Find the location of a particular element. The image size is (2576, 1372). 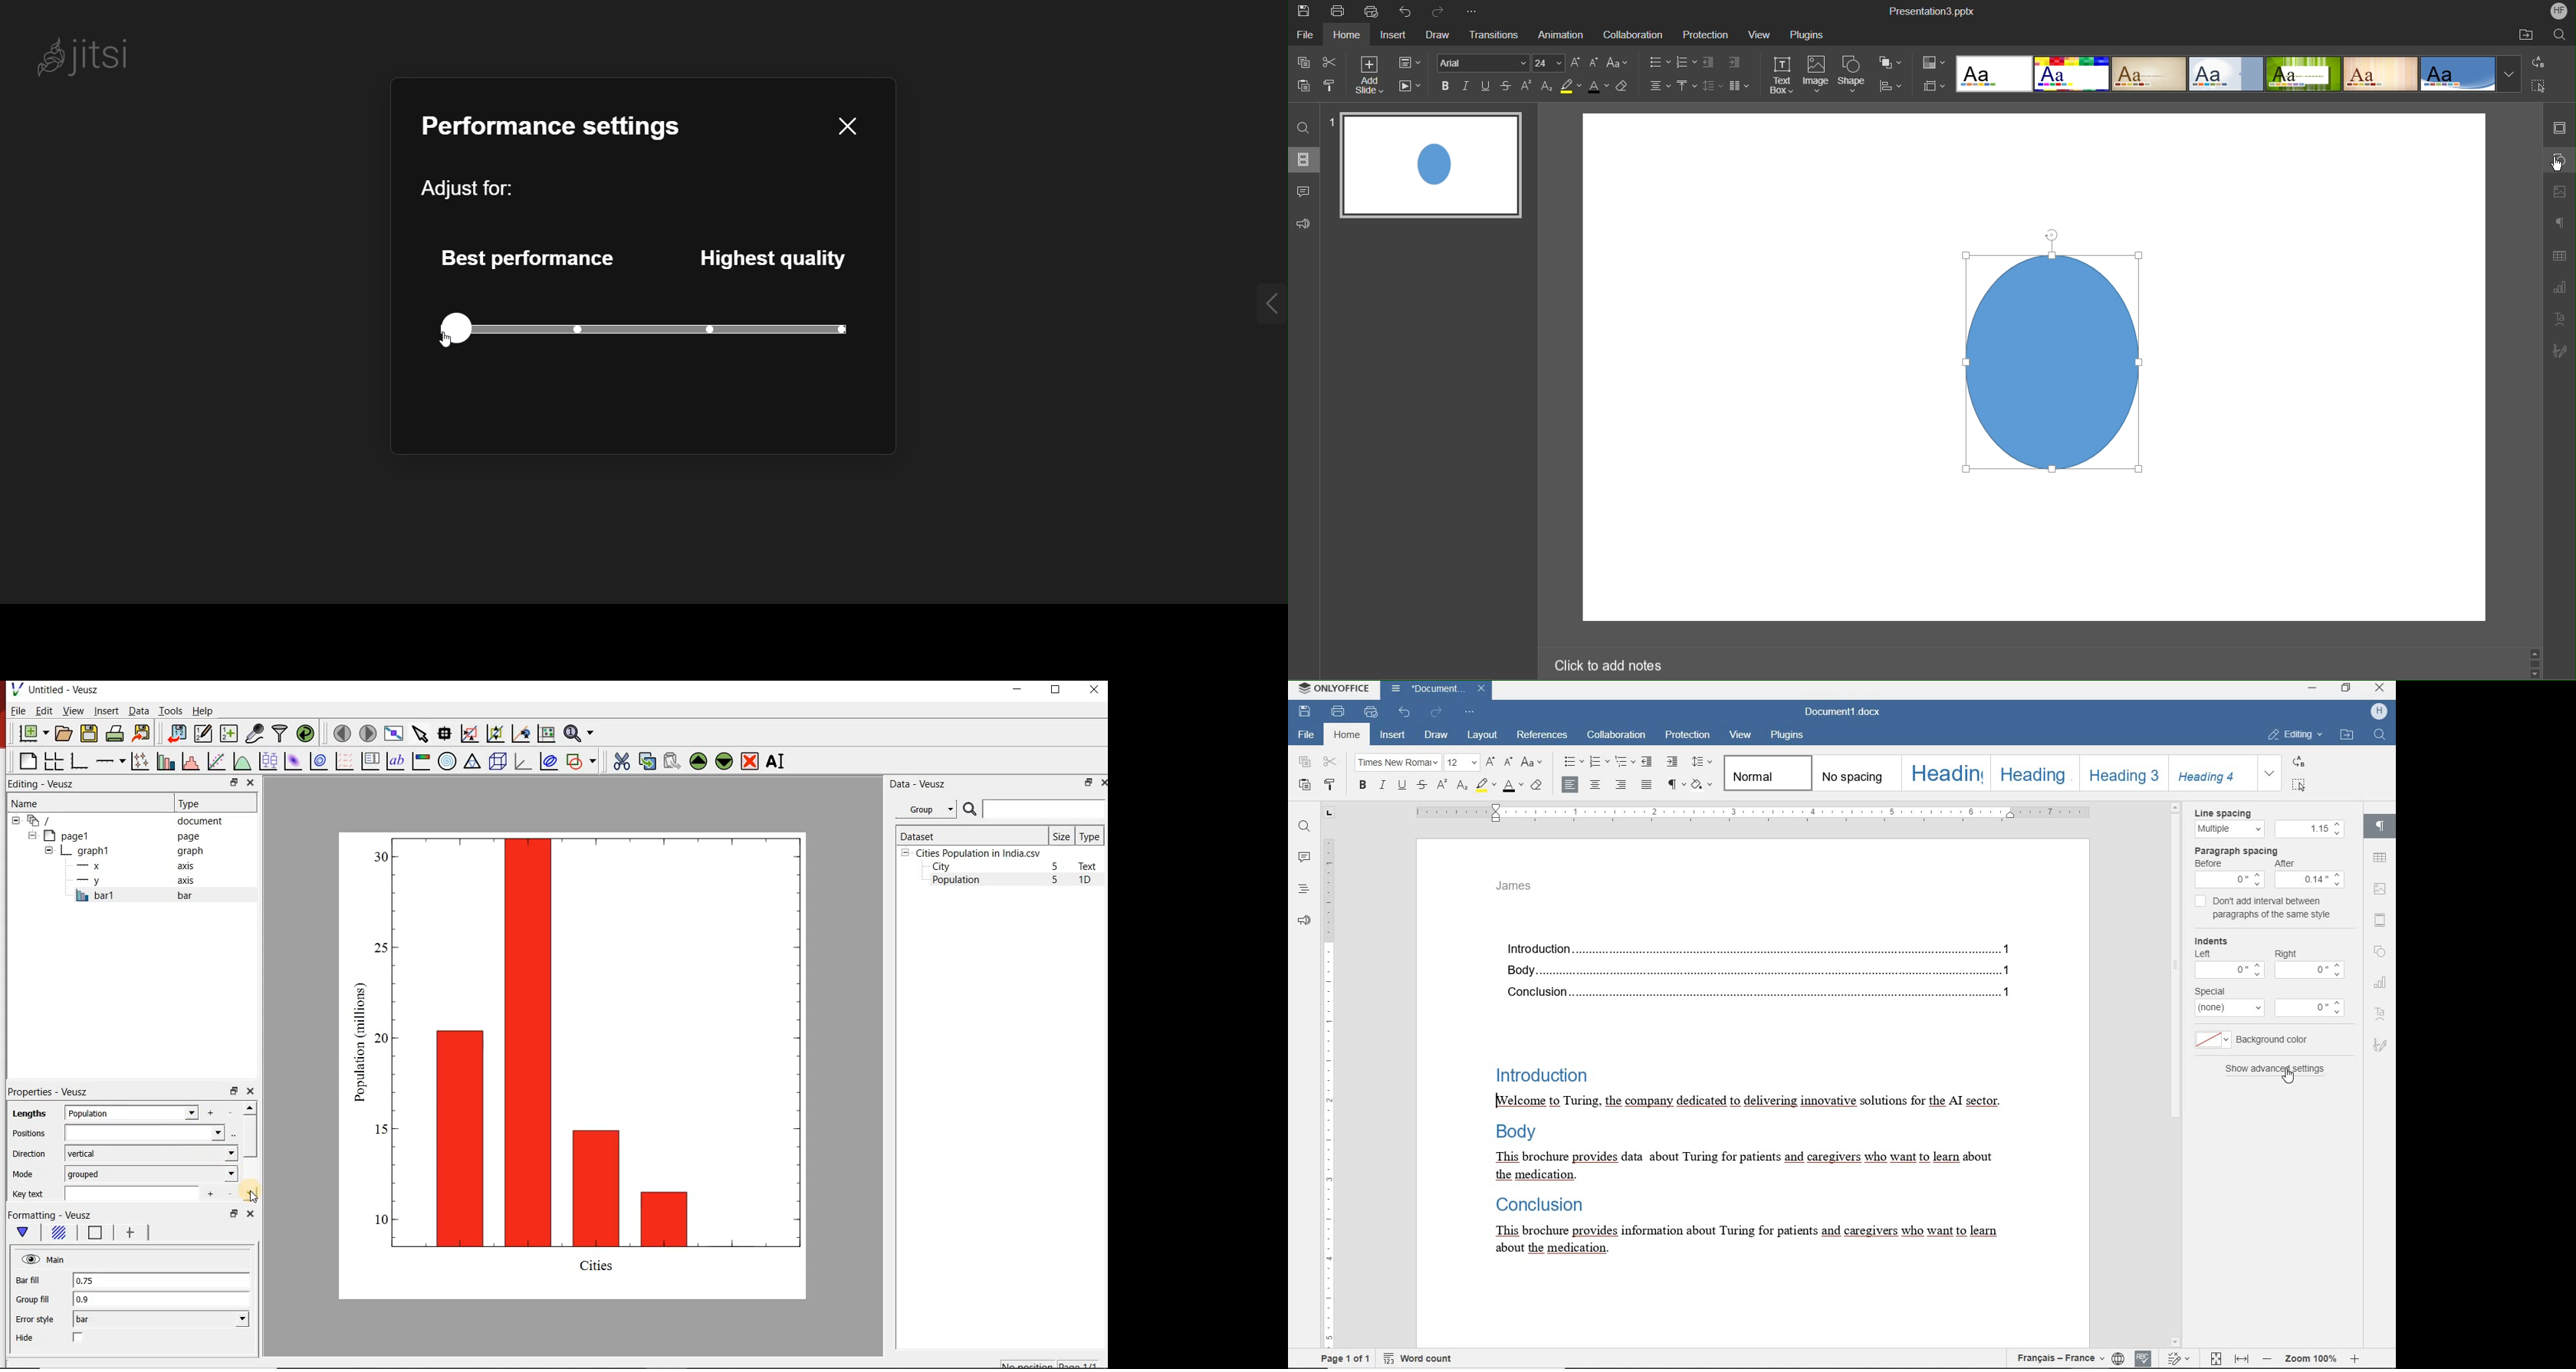

Slide Size is located at coordinates (1935, 85).